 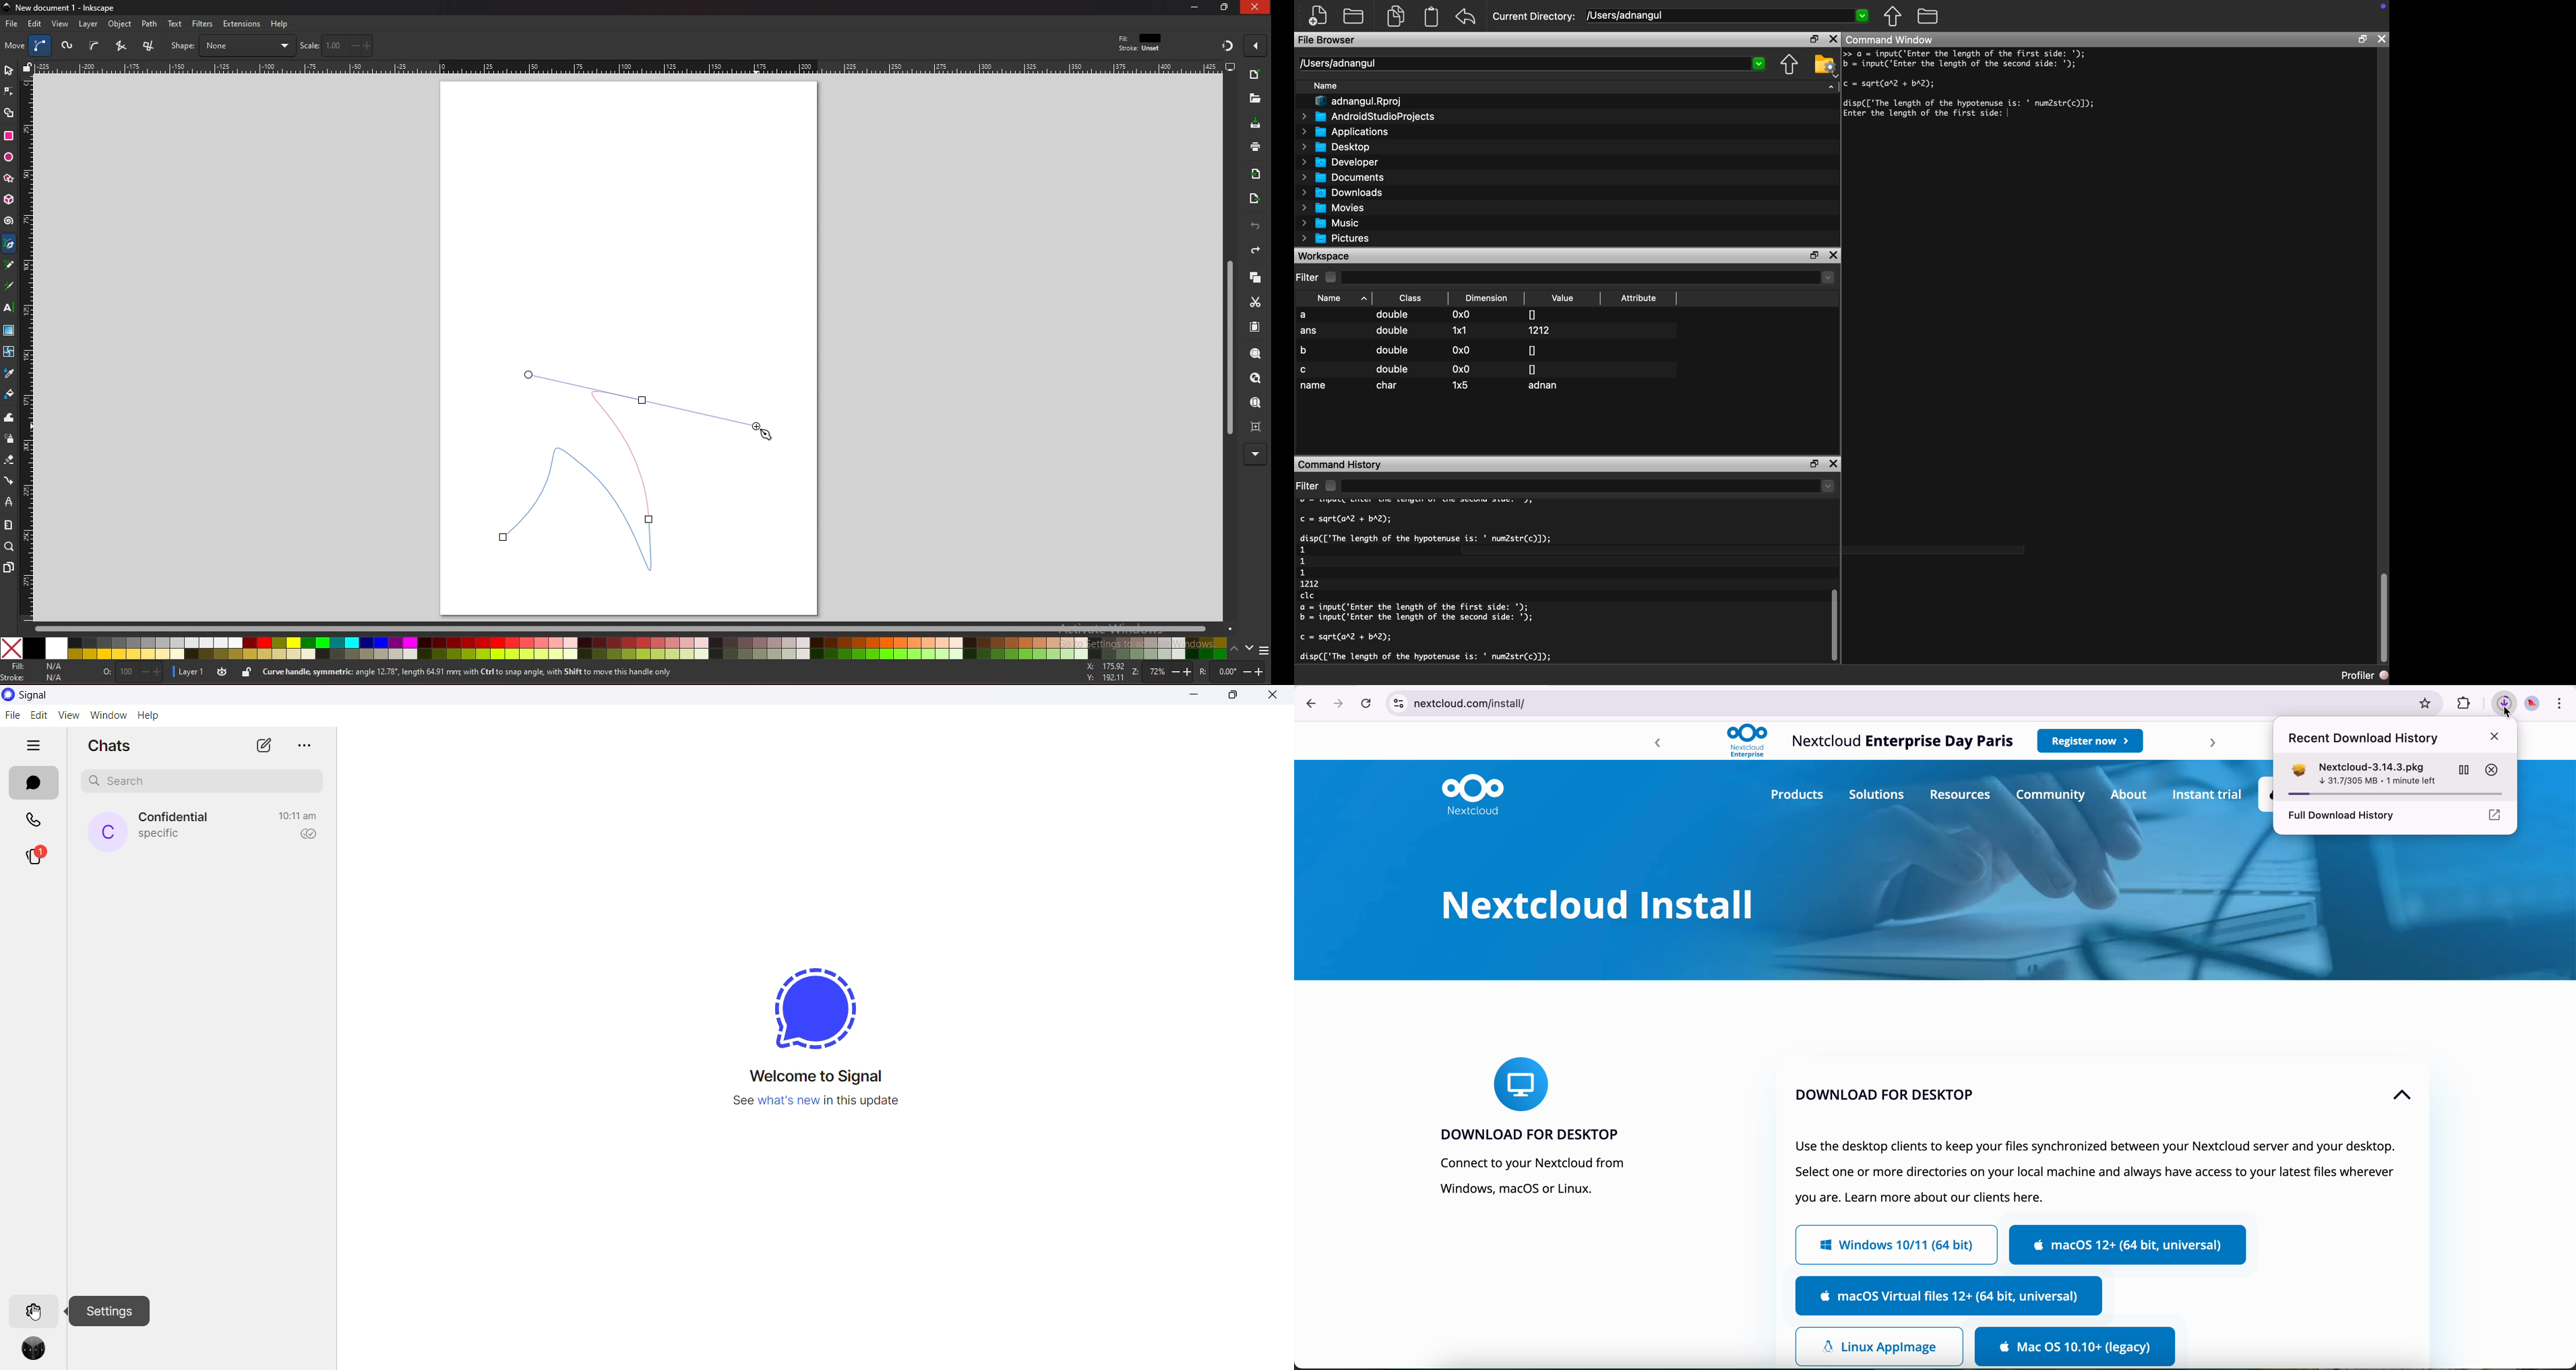 I want to click on download for Mac OS legacy, so click(x=2074, y=1347).